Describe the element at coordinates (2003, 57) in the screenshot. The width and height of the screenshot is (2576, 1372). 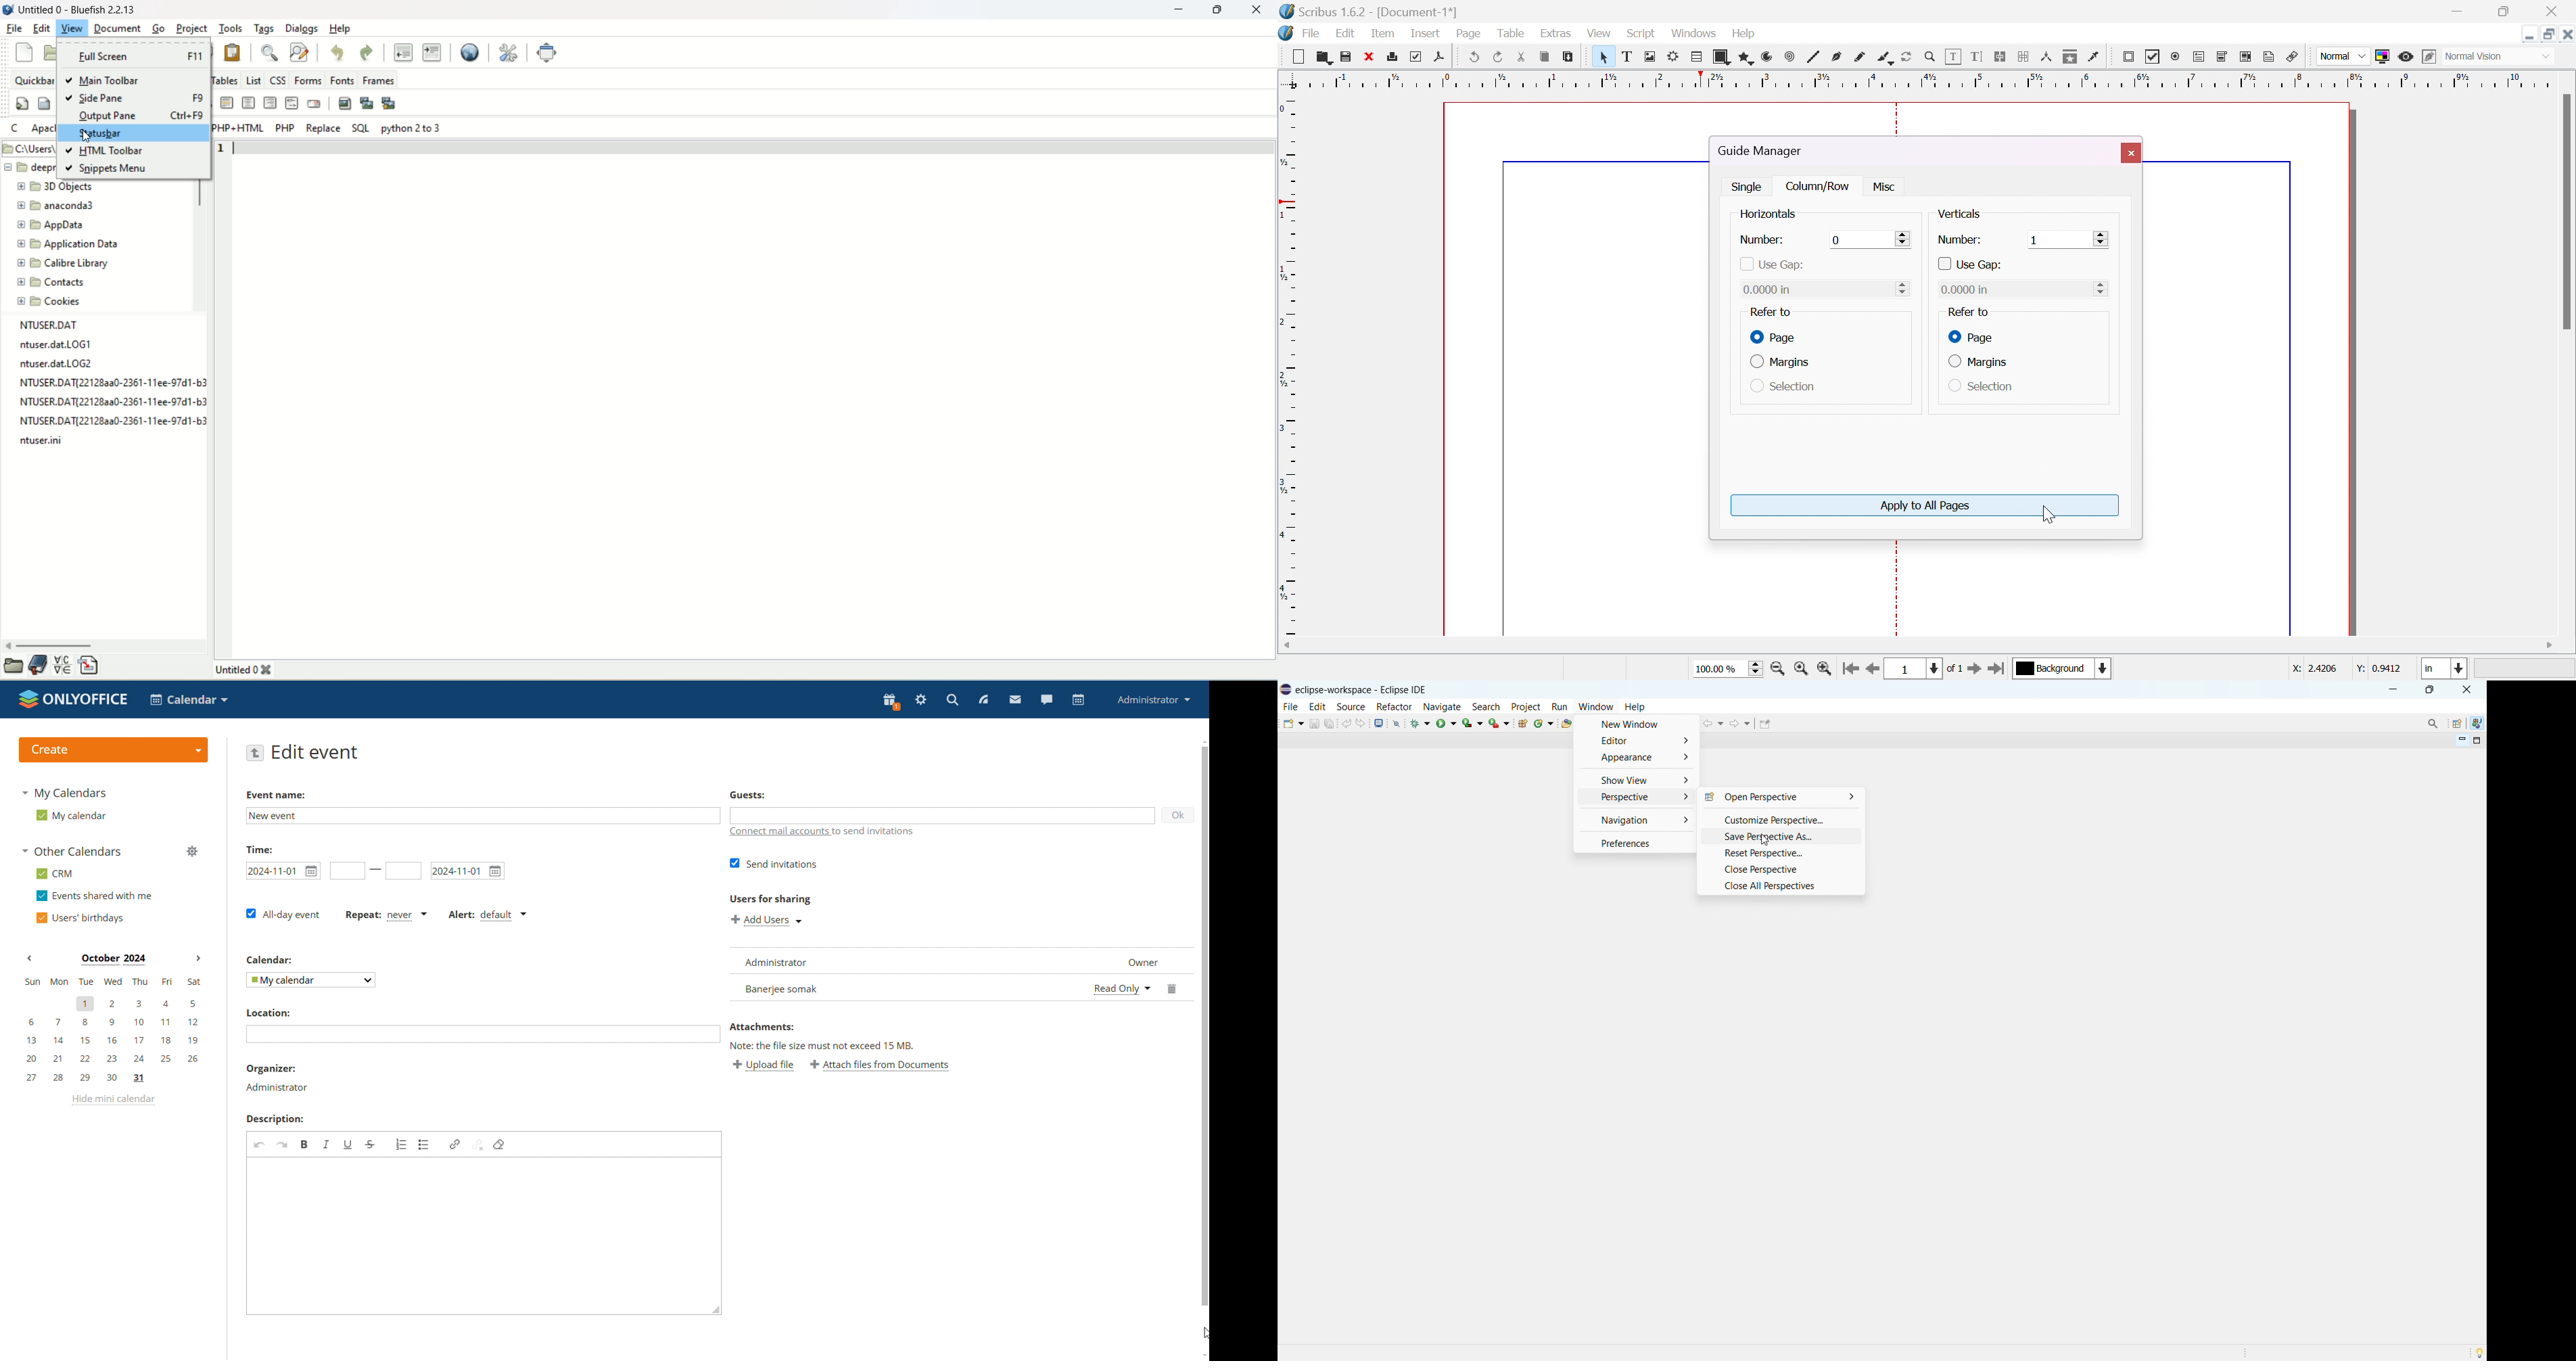
I see `link text frames` at that location.